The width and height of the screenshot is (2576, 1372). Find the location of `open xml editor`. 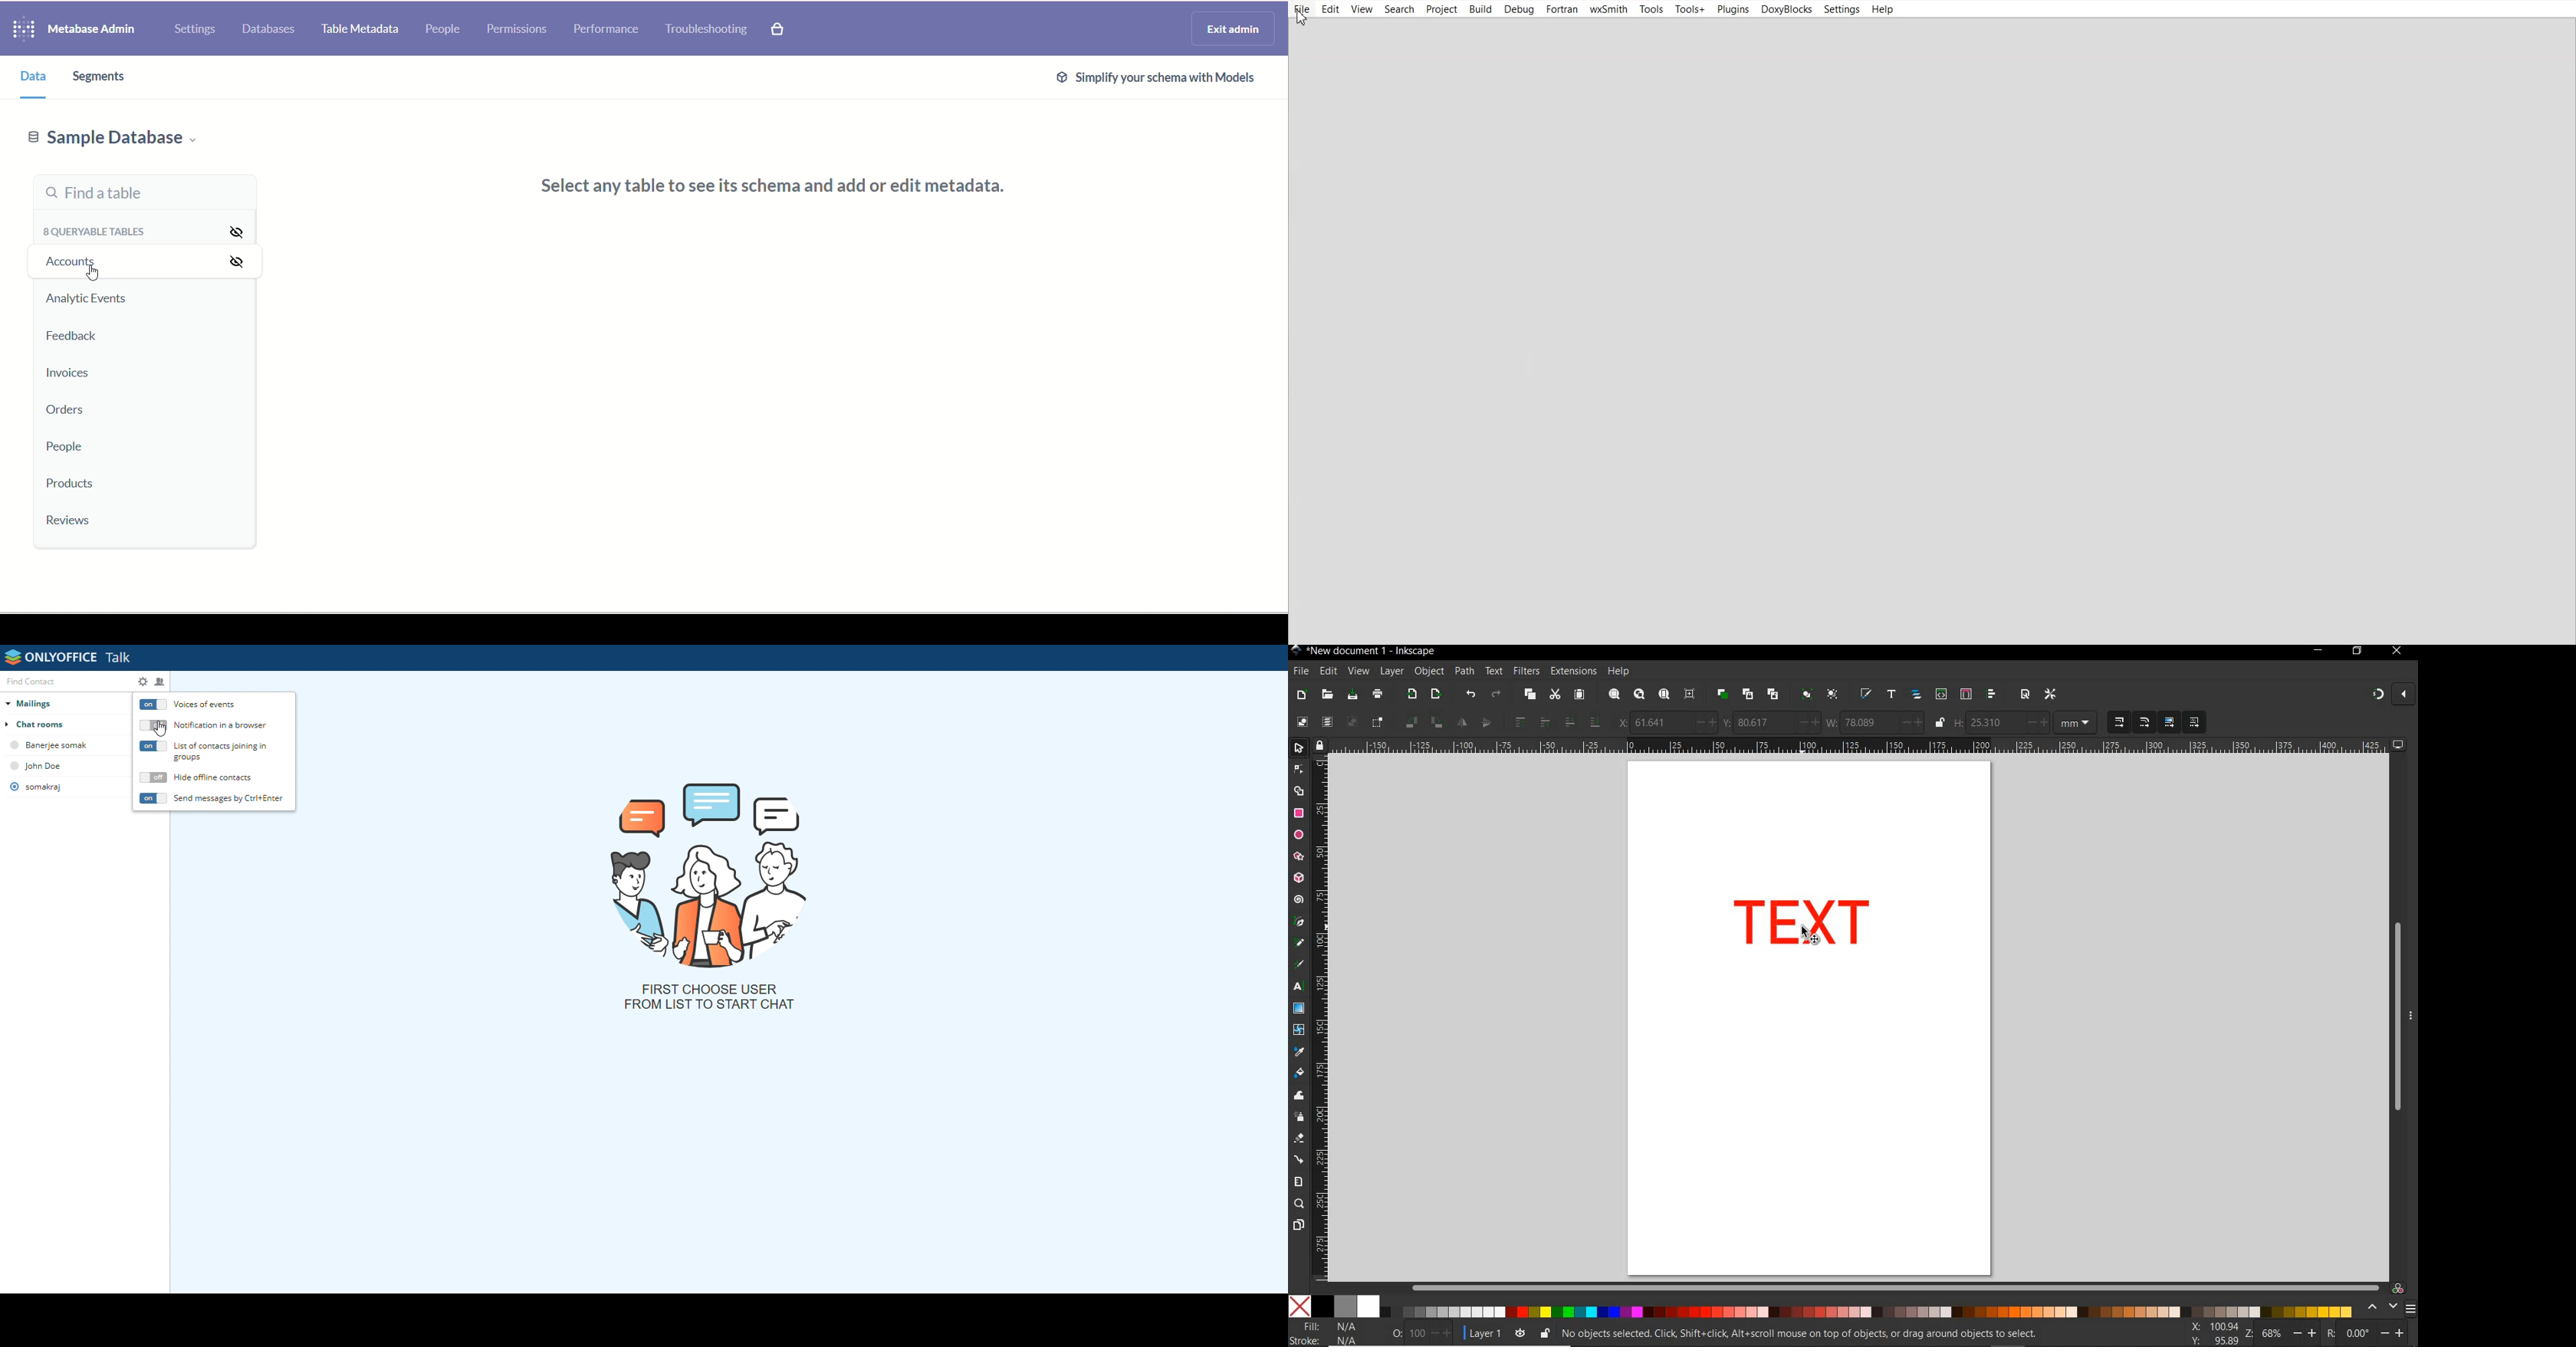

open xml editor is located at coordinates (1940, 695).